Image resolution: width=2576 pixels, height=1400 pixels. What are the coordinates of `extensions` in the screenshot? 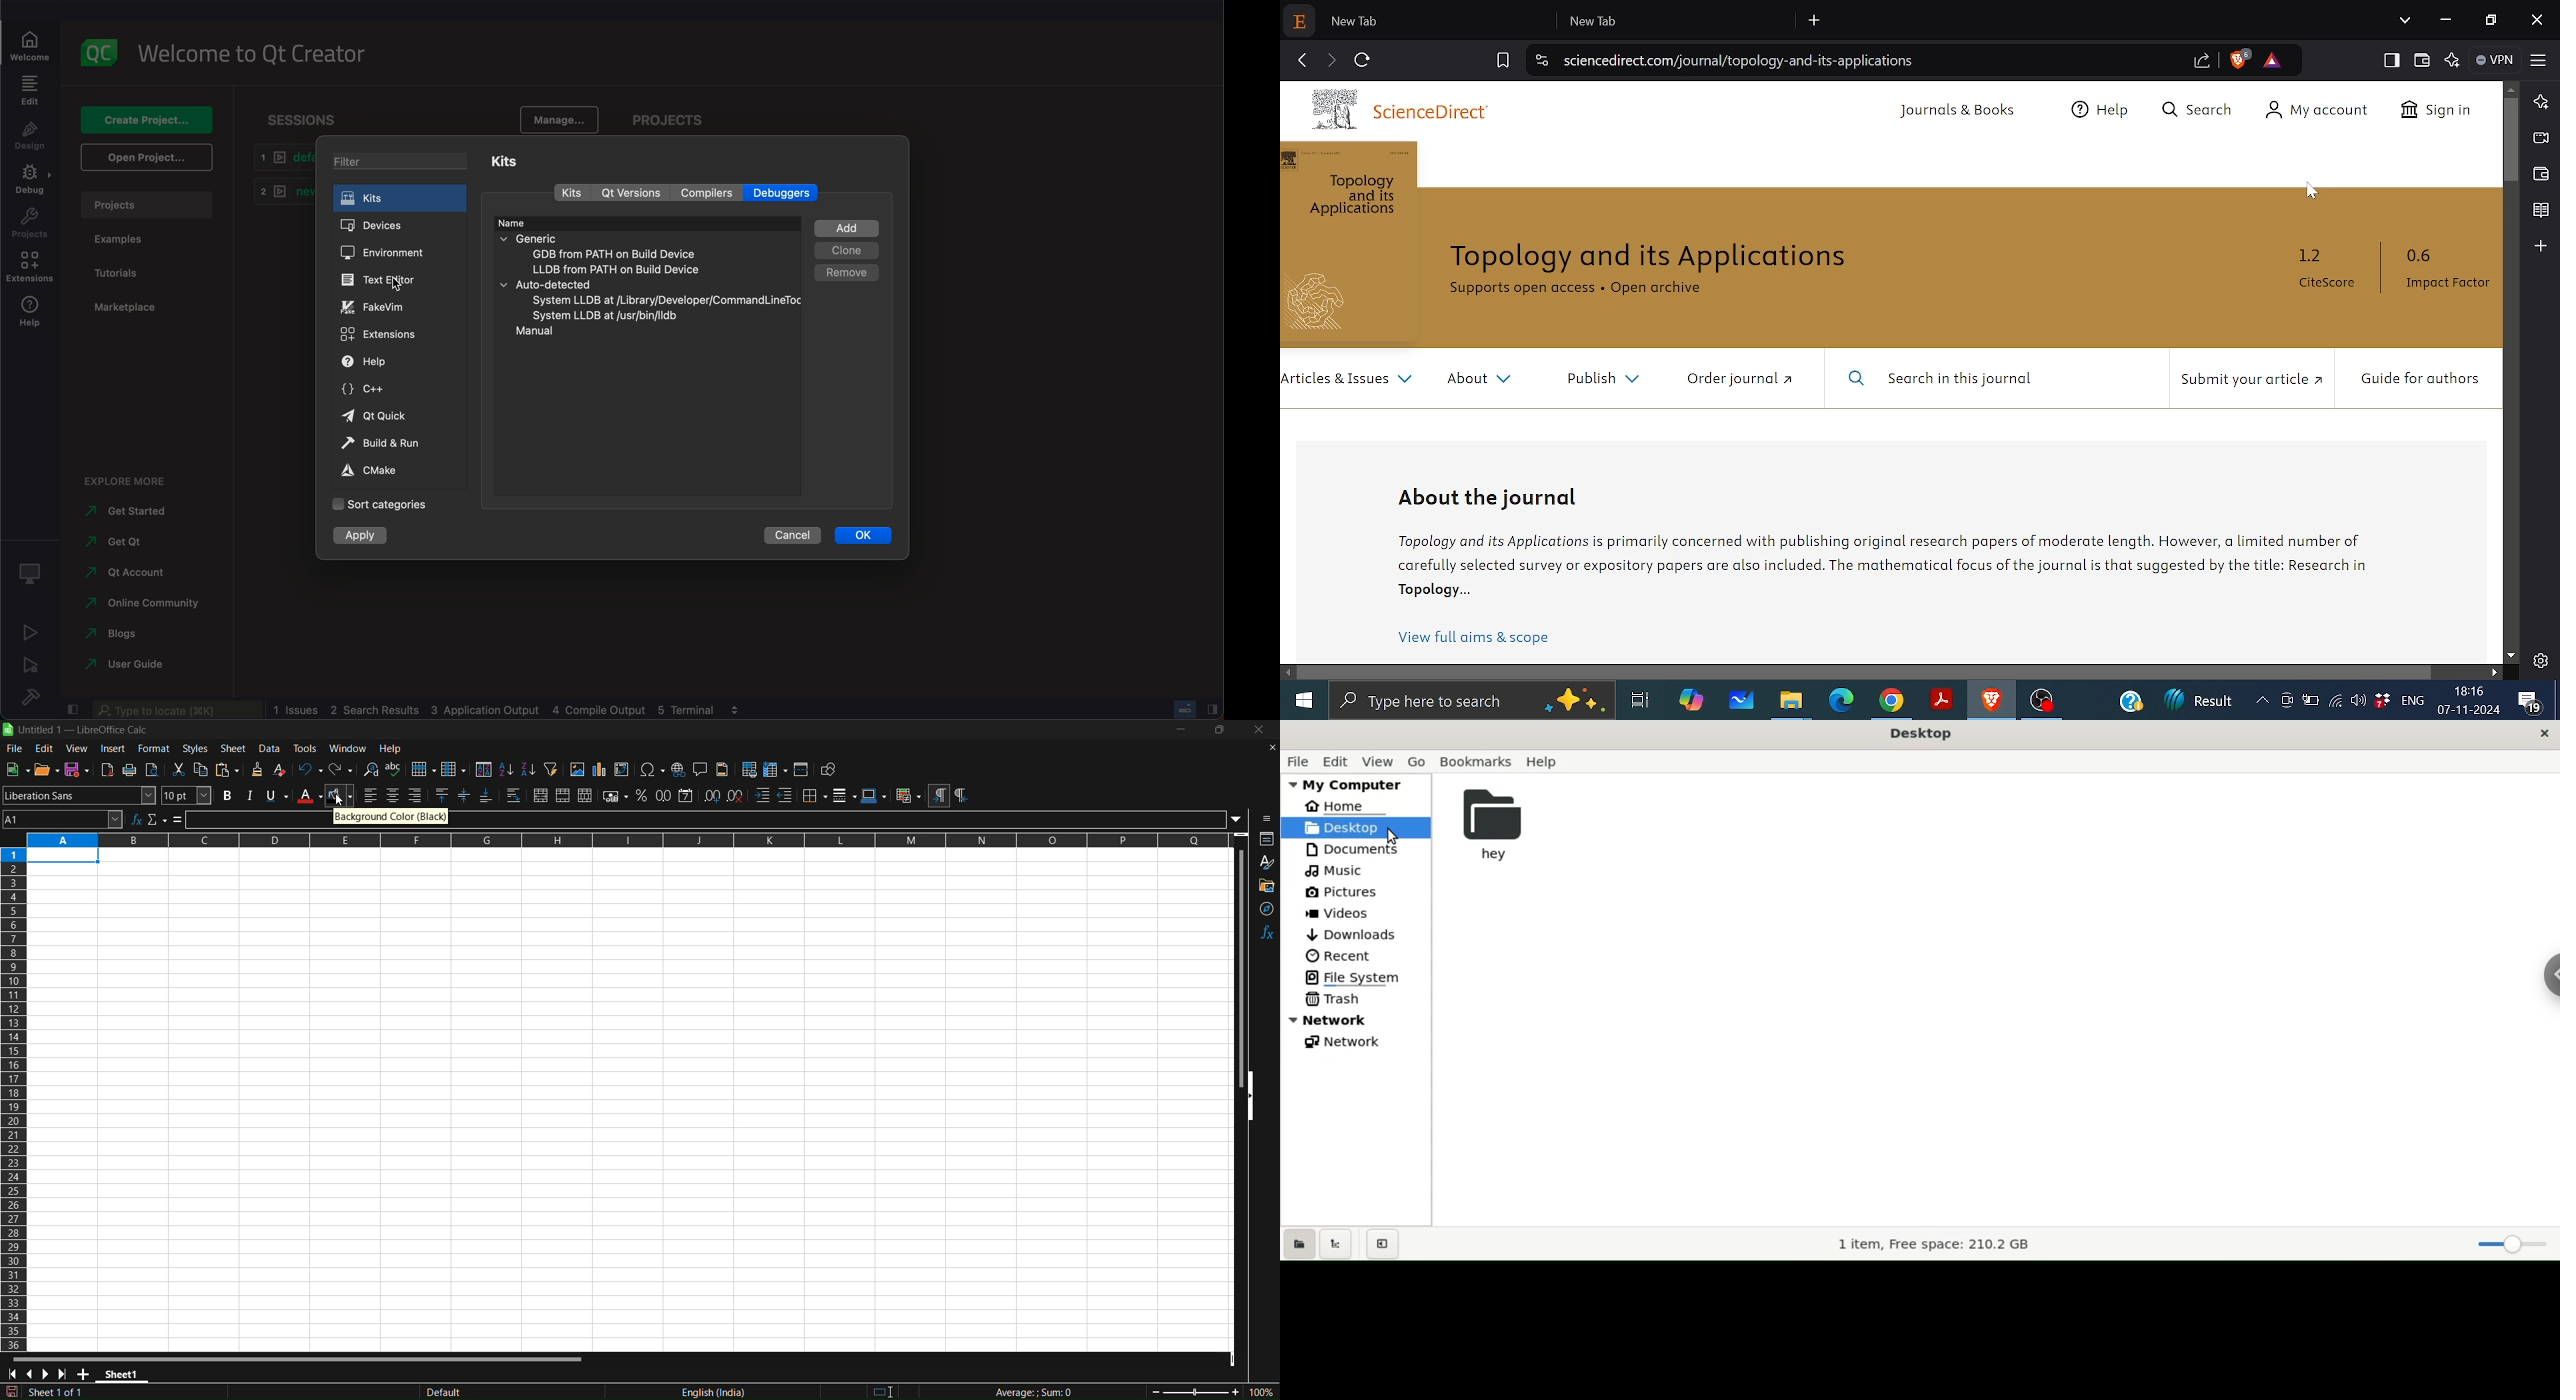 It's located at (398, 333).